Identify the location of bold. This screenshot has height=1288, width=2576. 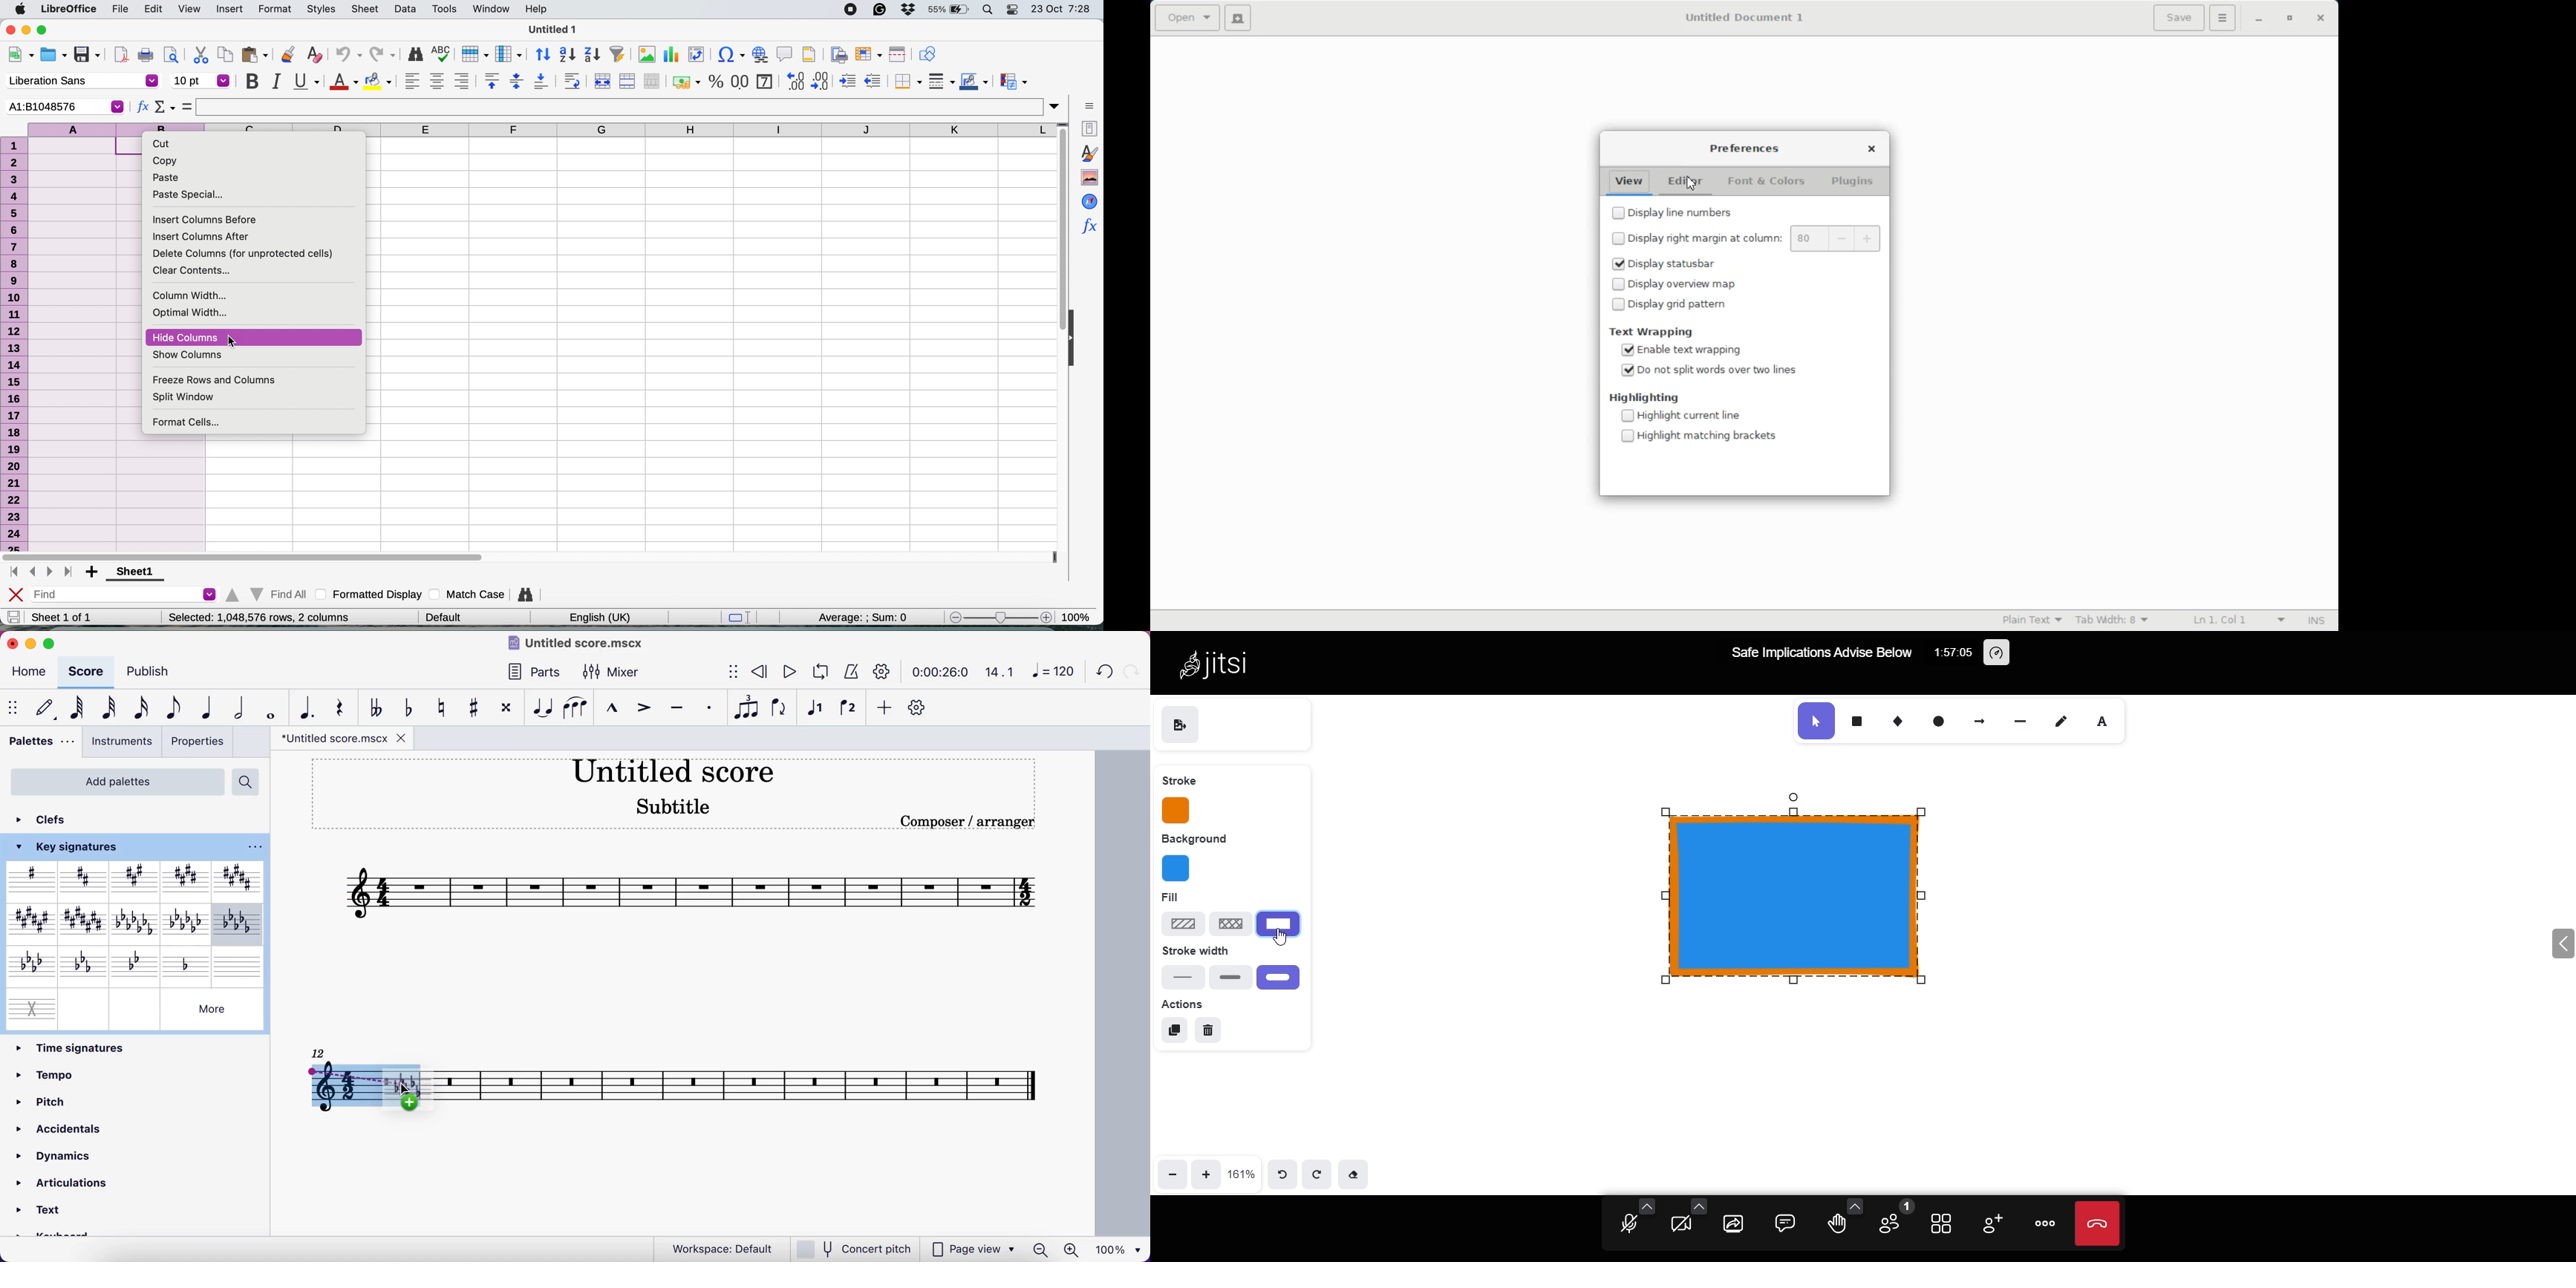
(1230, 976).